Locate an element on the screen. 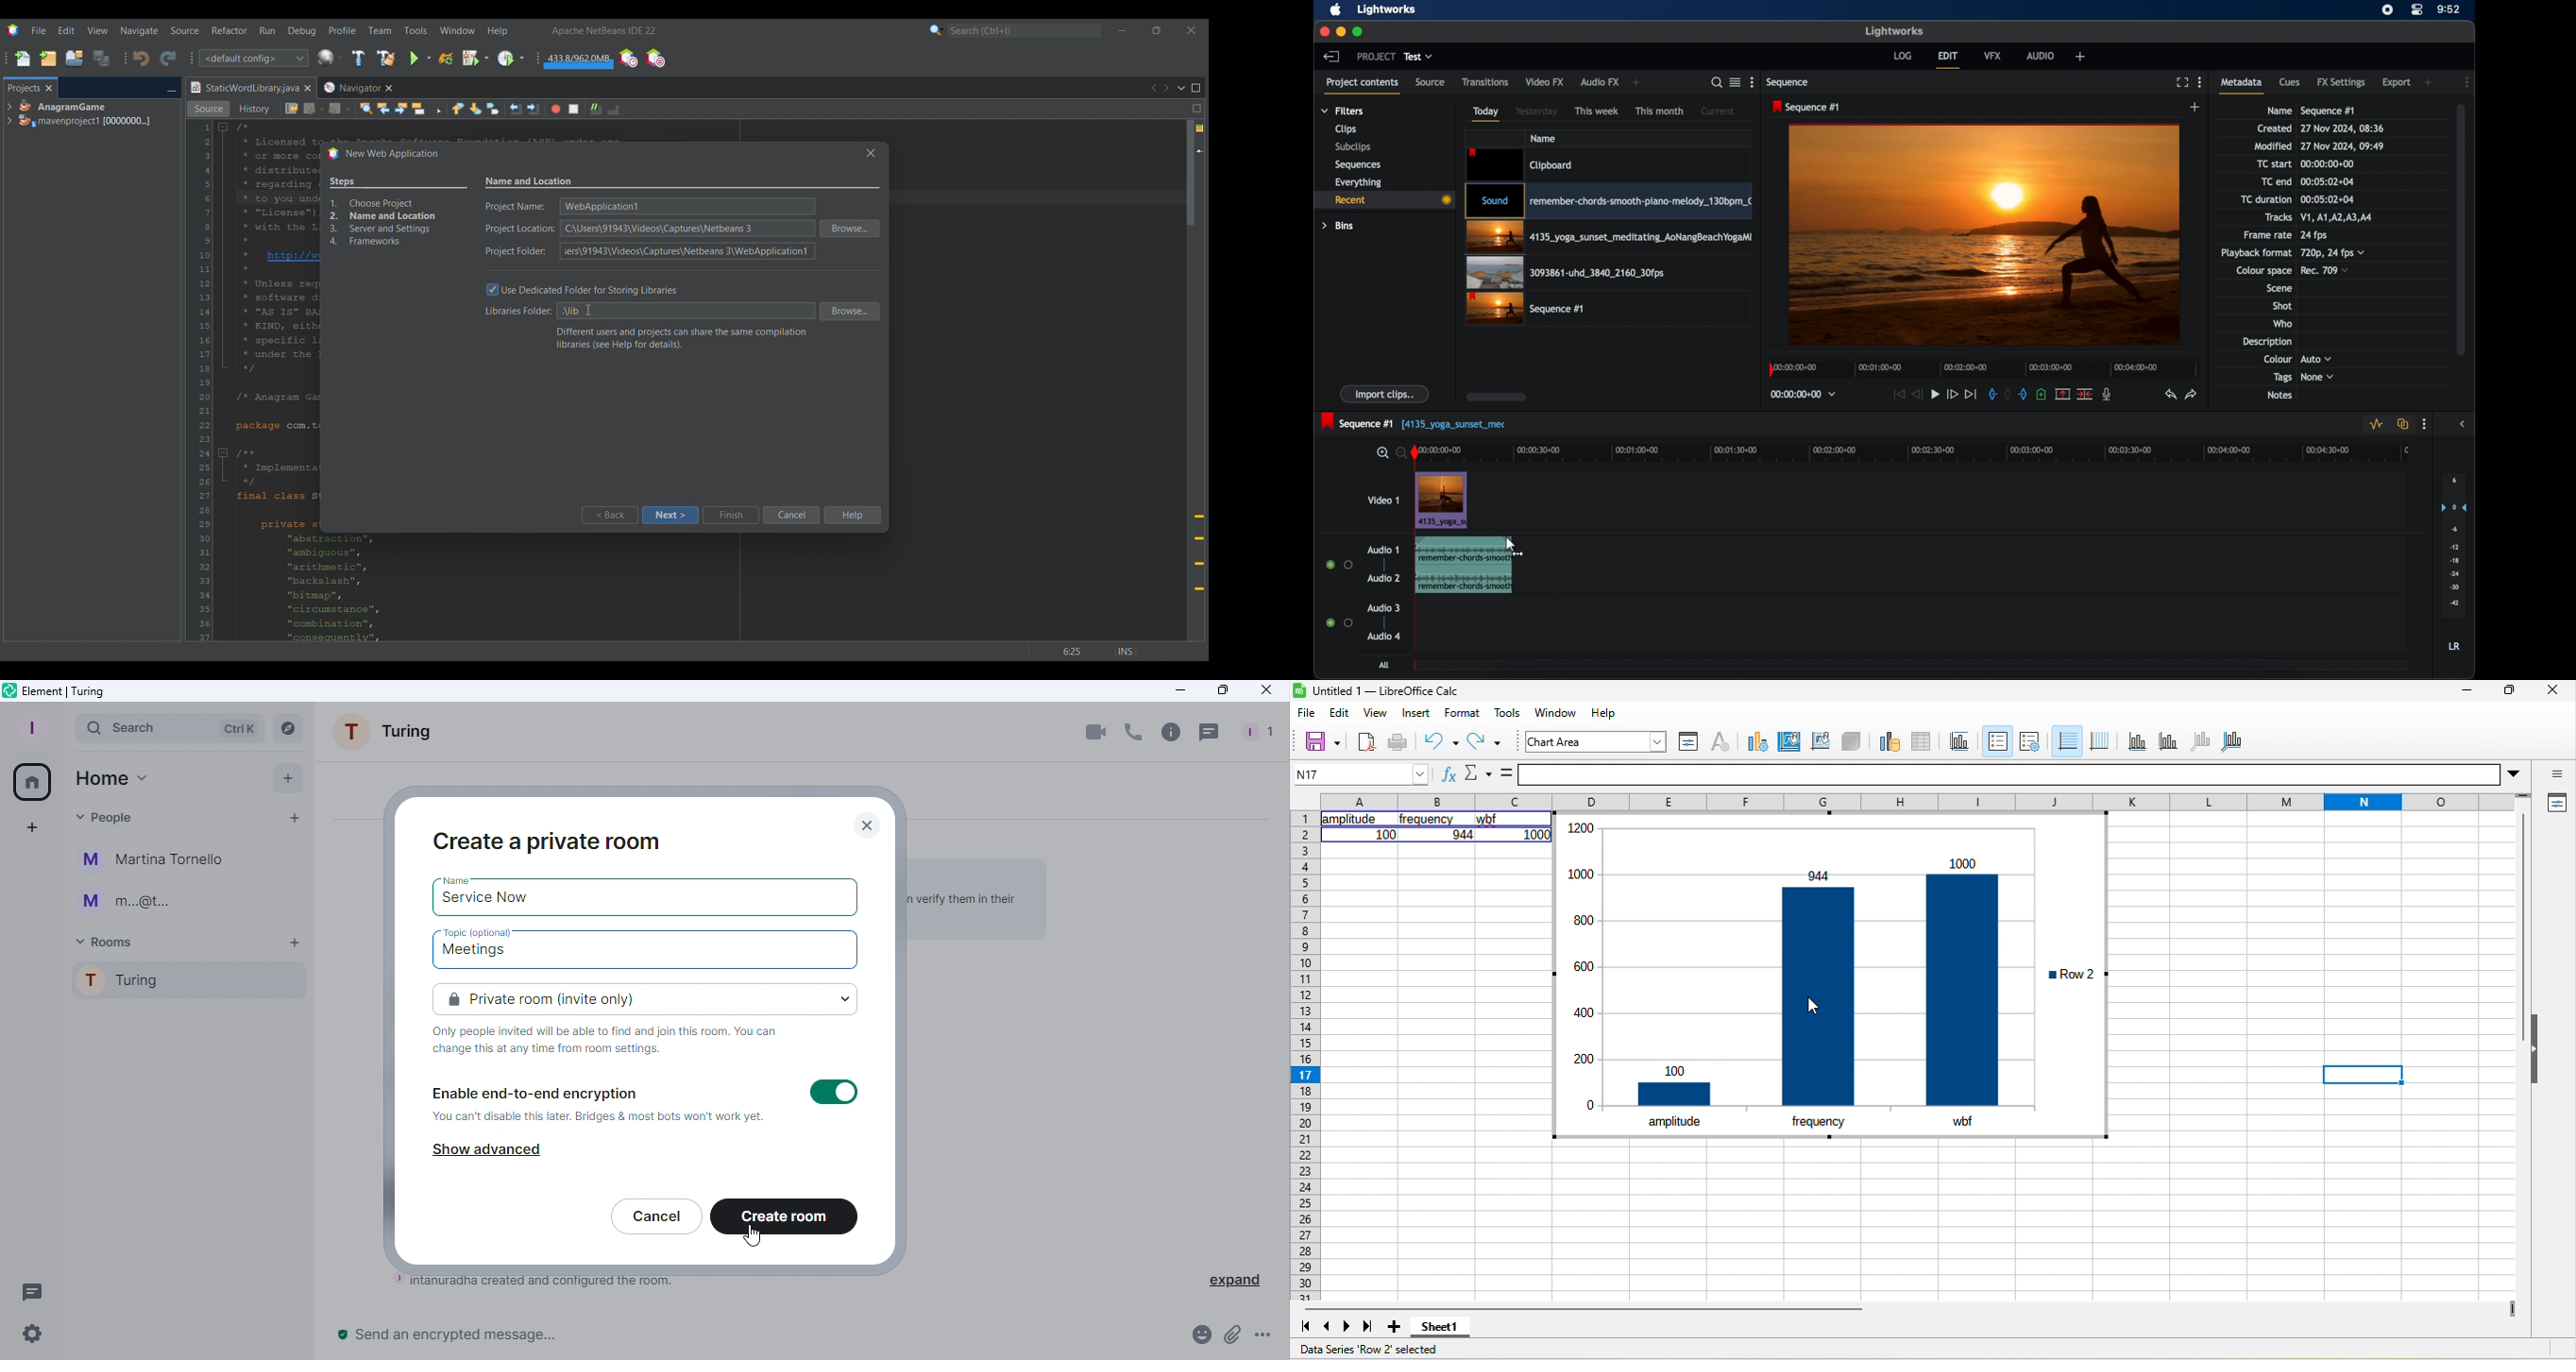 Image resolution: width=2576 pixels, height=1372 pixels. Threads is located at coordinates (1212, 732).